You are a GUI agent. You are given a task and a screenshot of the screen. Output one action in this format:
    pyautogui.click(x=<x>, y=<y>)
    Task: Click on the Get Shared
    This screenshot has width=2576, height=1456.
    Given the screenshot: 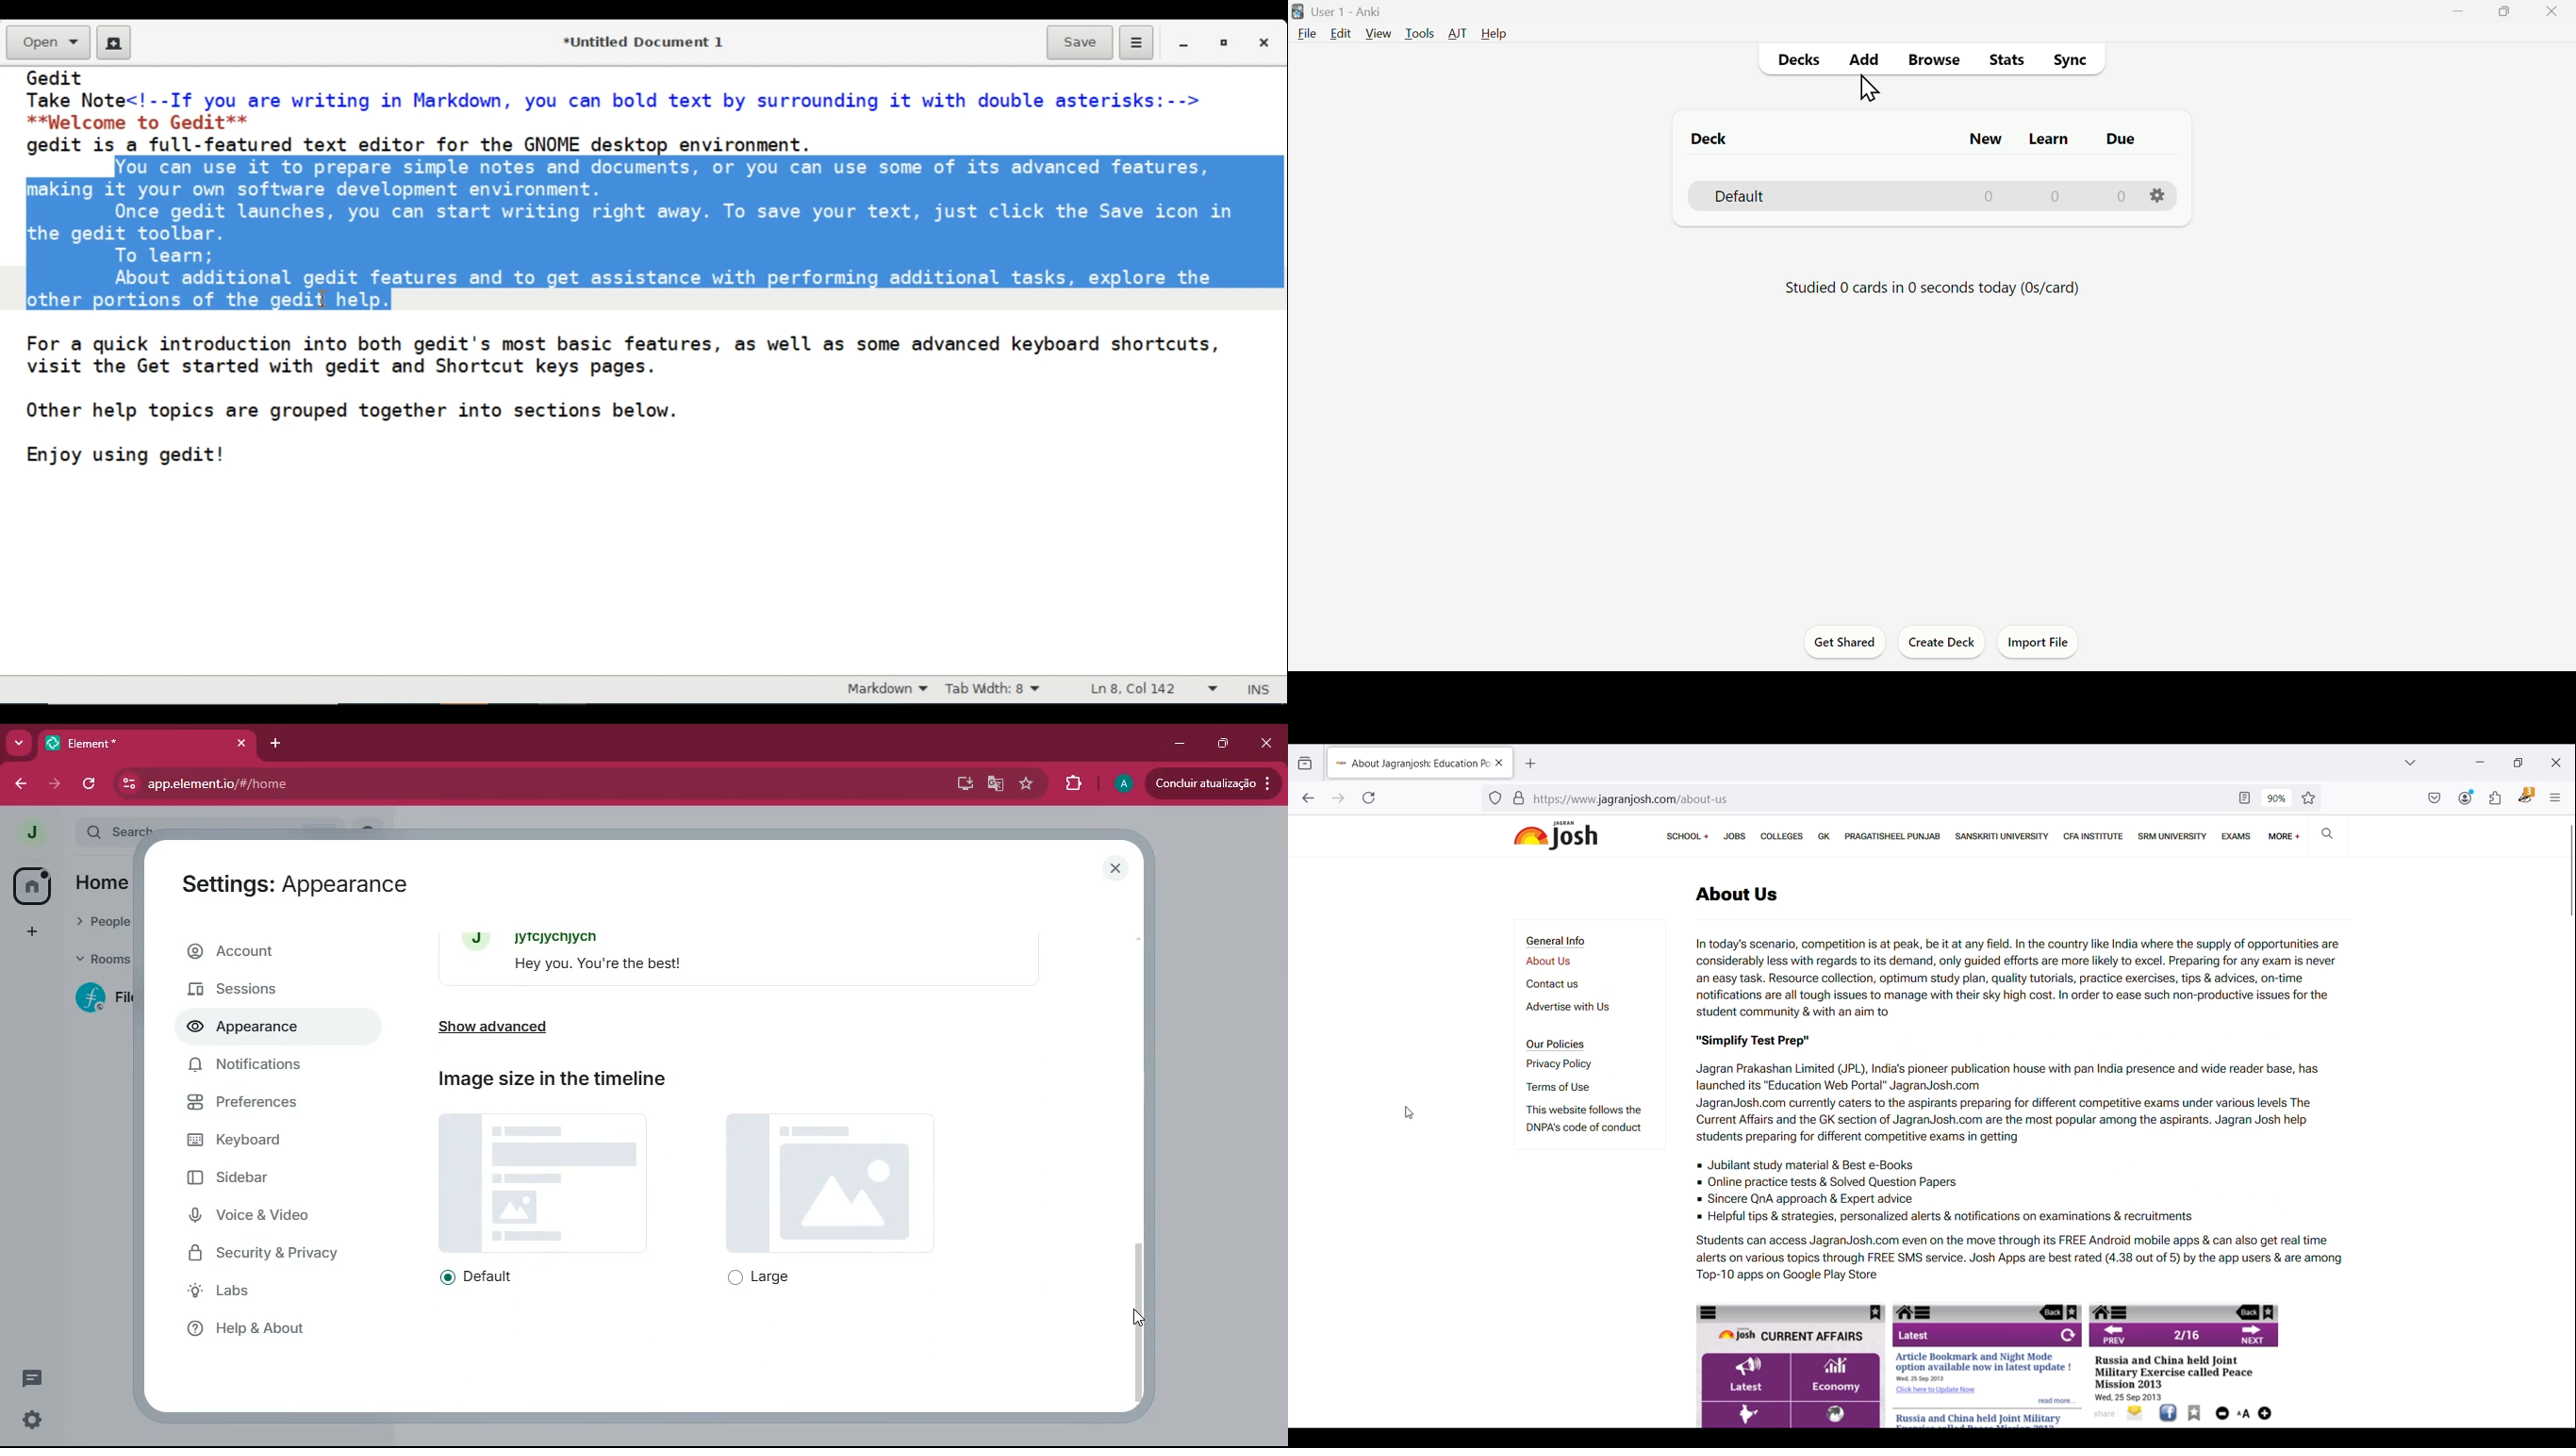 What is the action you would take?
    pyautogui.click(x=1839, y=644)
    